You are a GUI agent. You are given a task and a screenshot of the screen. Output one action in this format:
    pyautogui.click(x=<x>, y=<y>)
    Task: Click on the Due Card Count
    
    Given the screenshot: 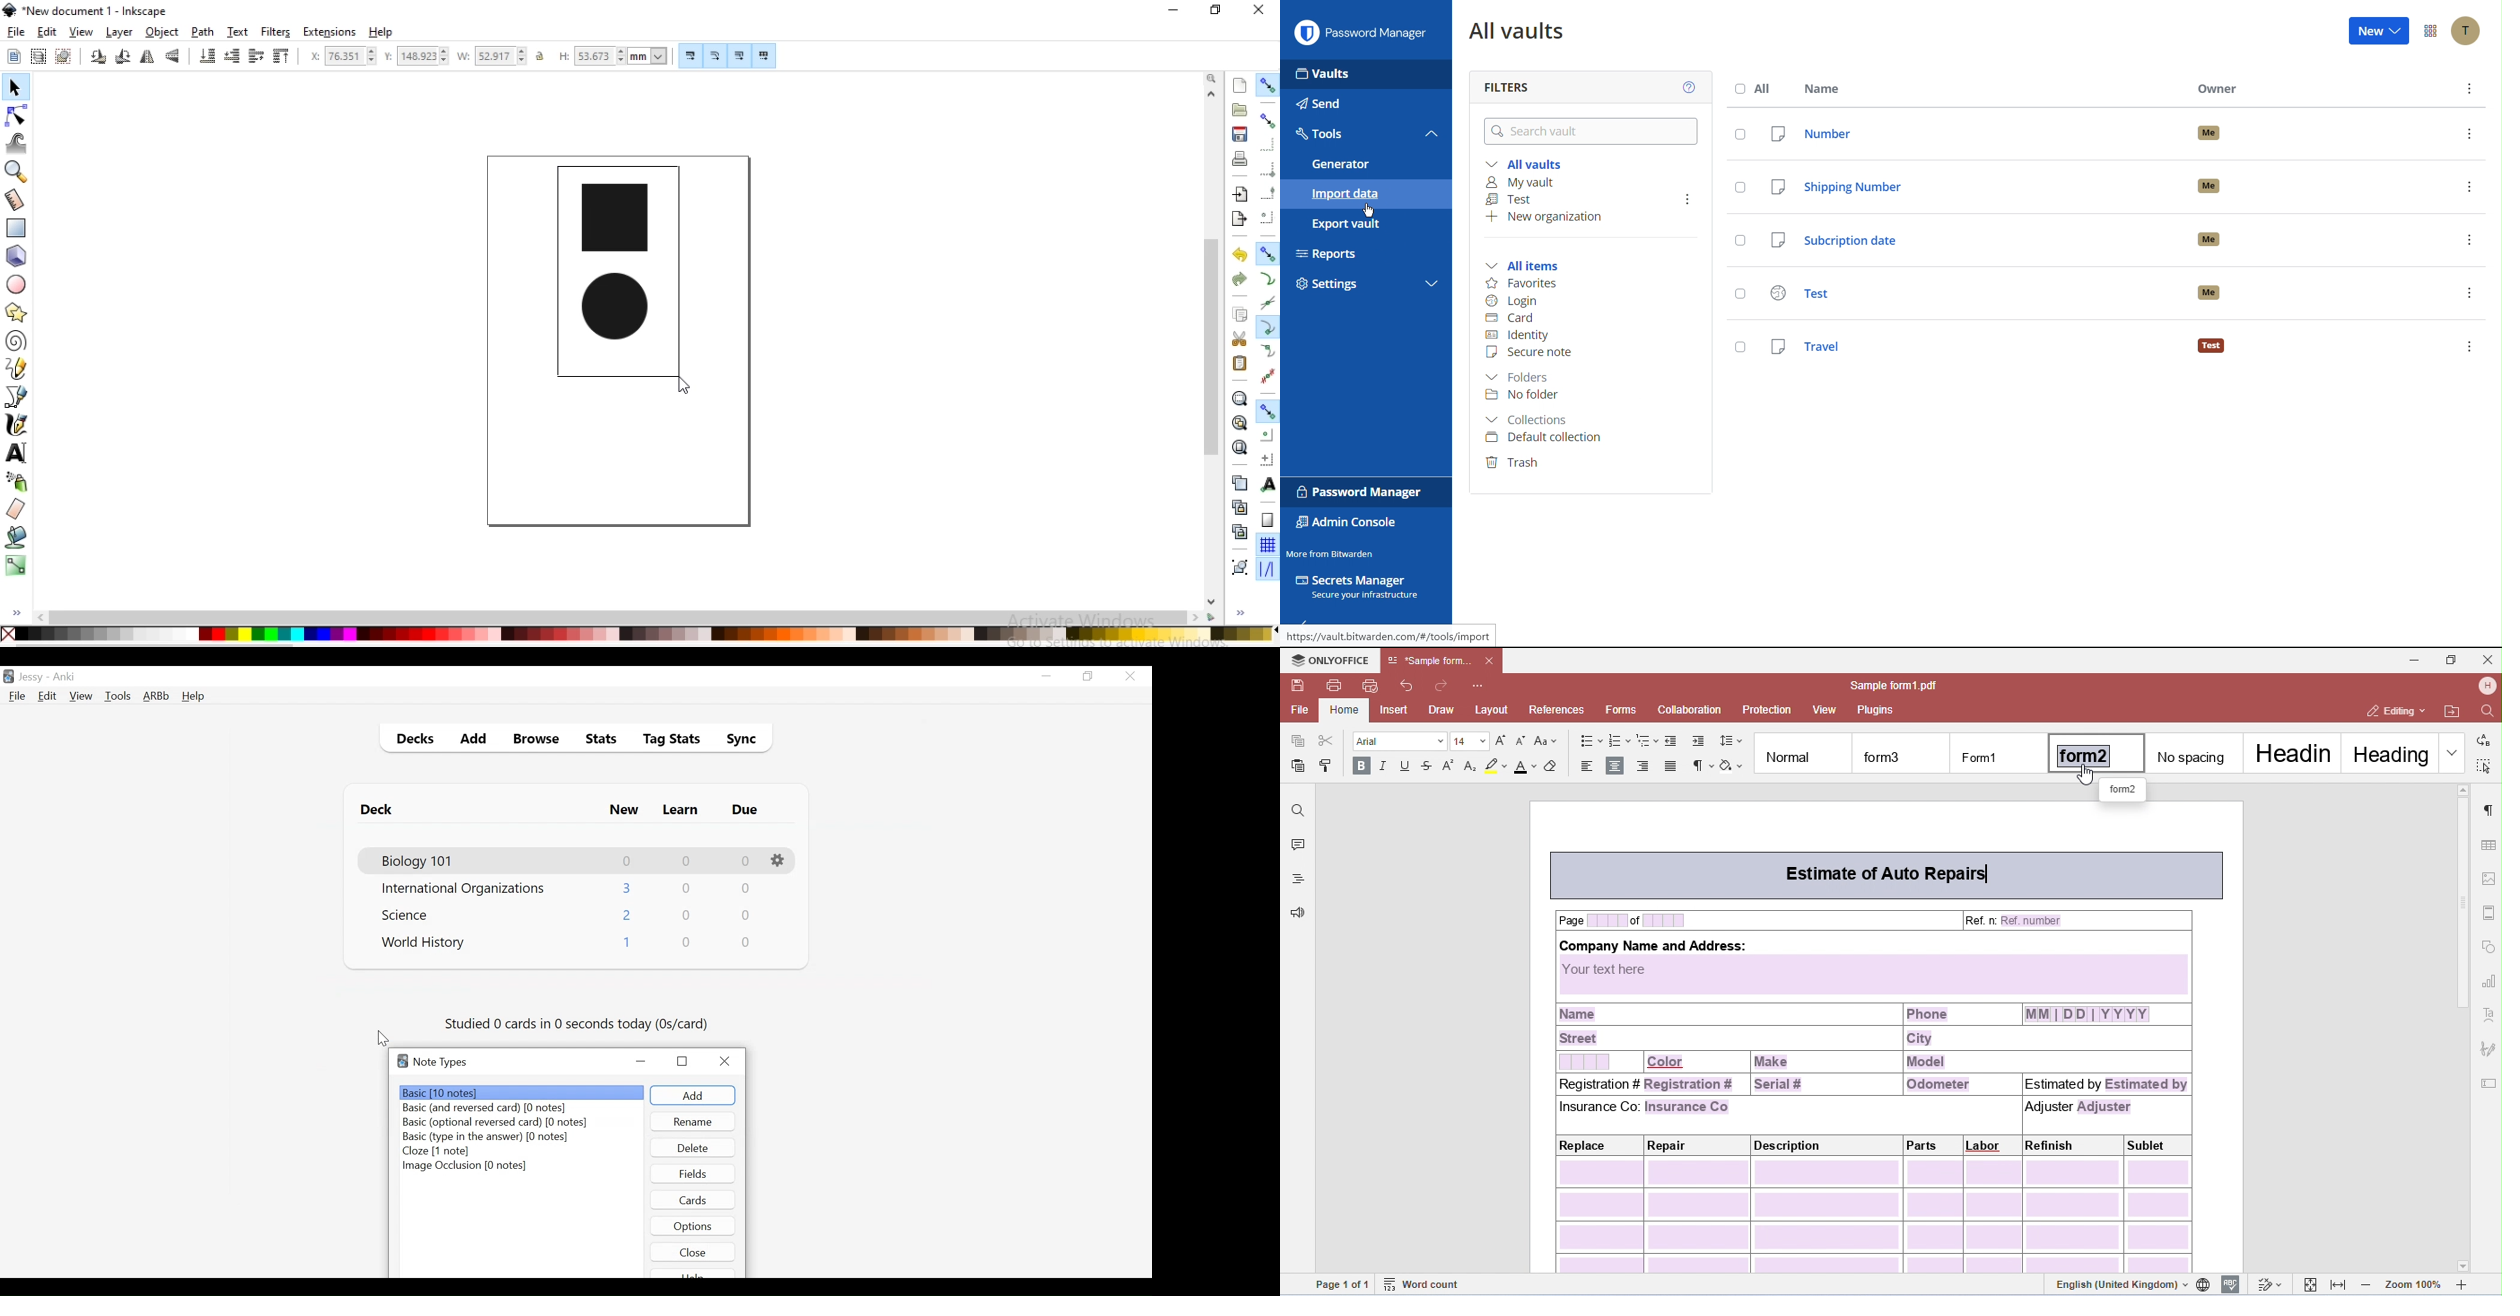 What is the action you would take?
    pyautogui.click(x=746, y=862)
    